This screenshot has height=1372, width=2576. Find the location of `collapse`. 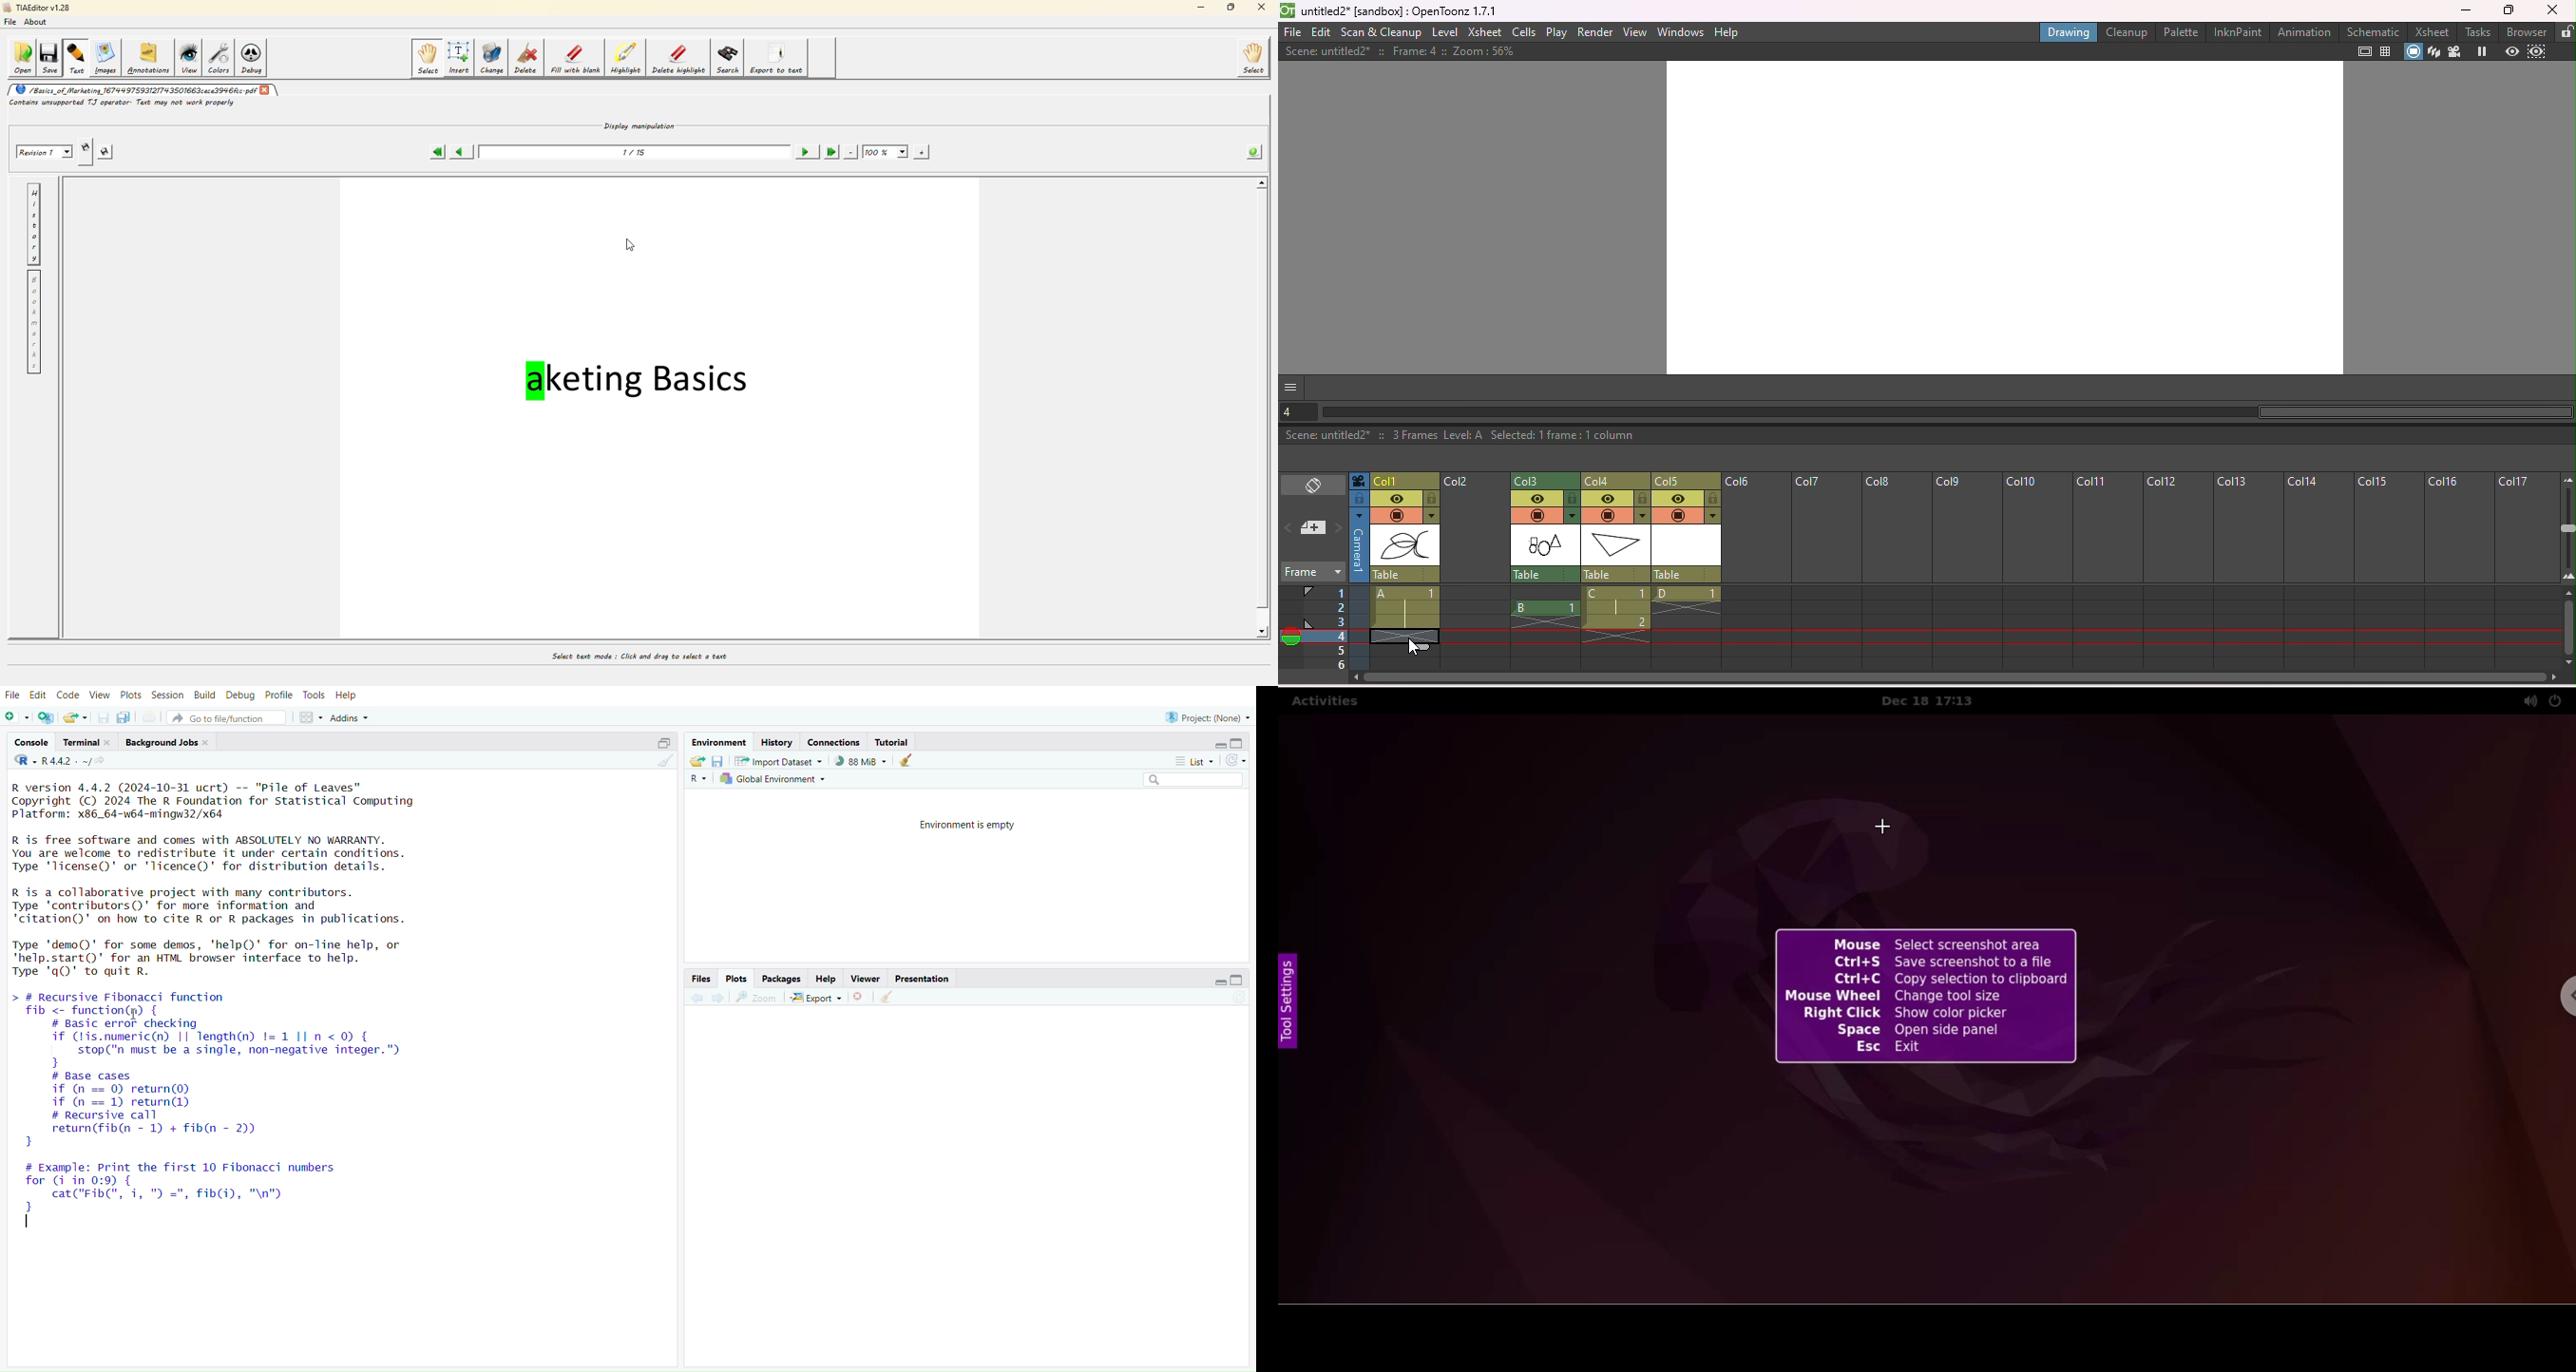

collapse is located at coordinates (1239, 979).